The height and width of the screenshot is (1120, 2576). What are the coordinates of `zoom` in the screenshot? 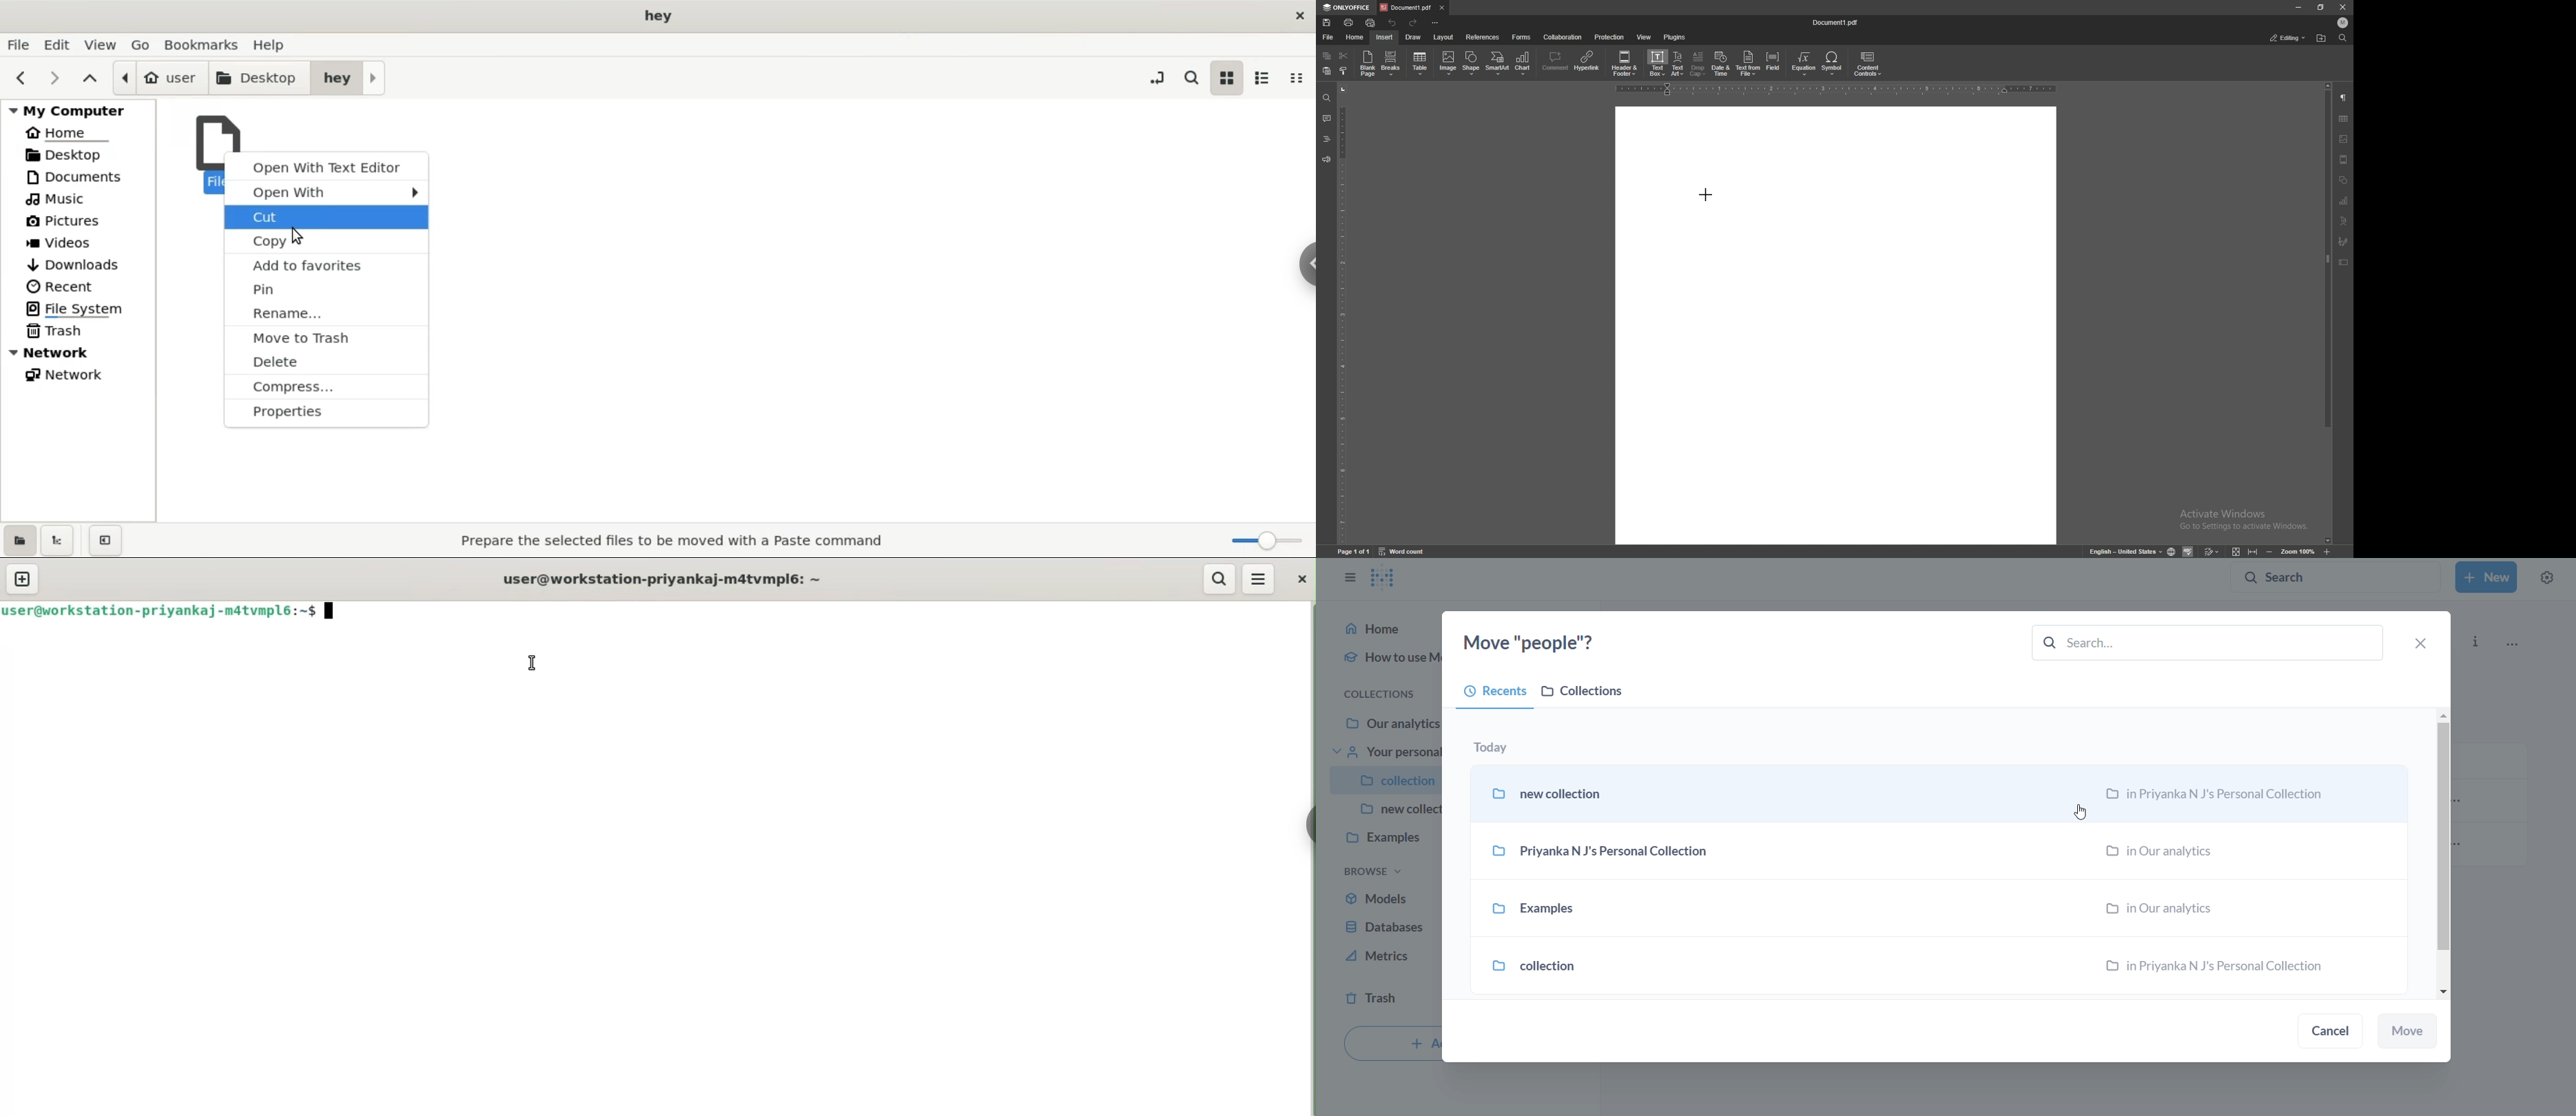 It's located at (1260, 541).